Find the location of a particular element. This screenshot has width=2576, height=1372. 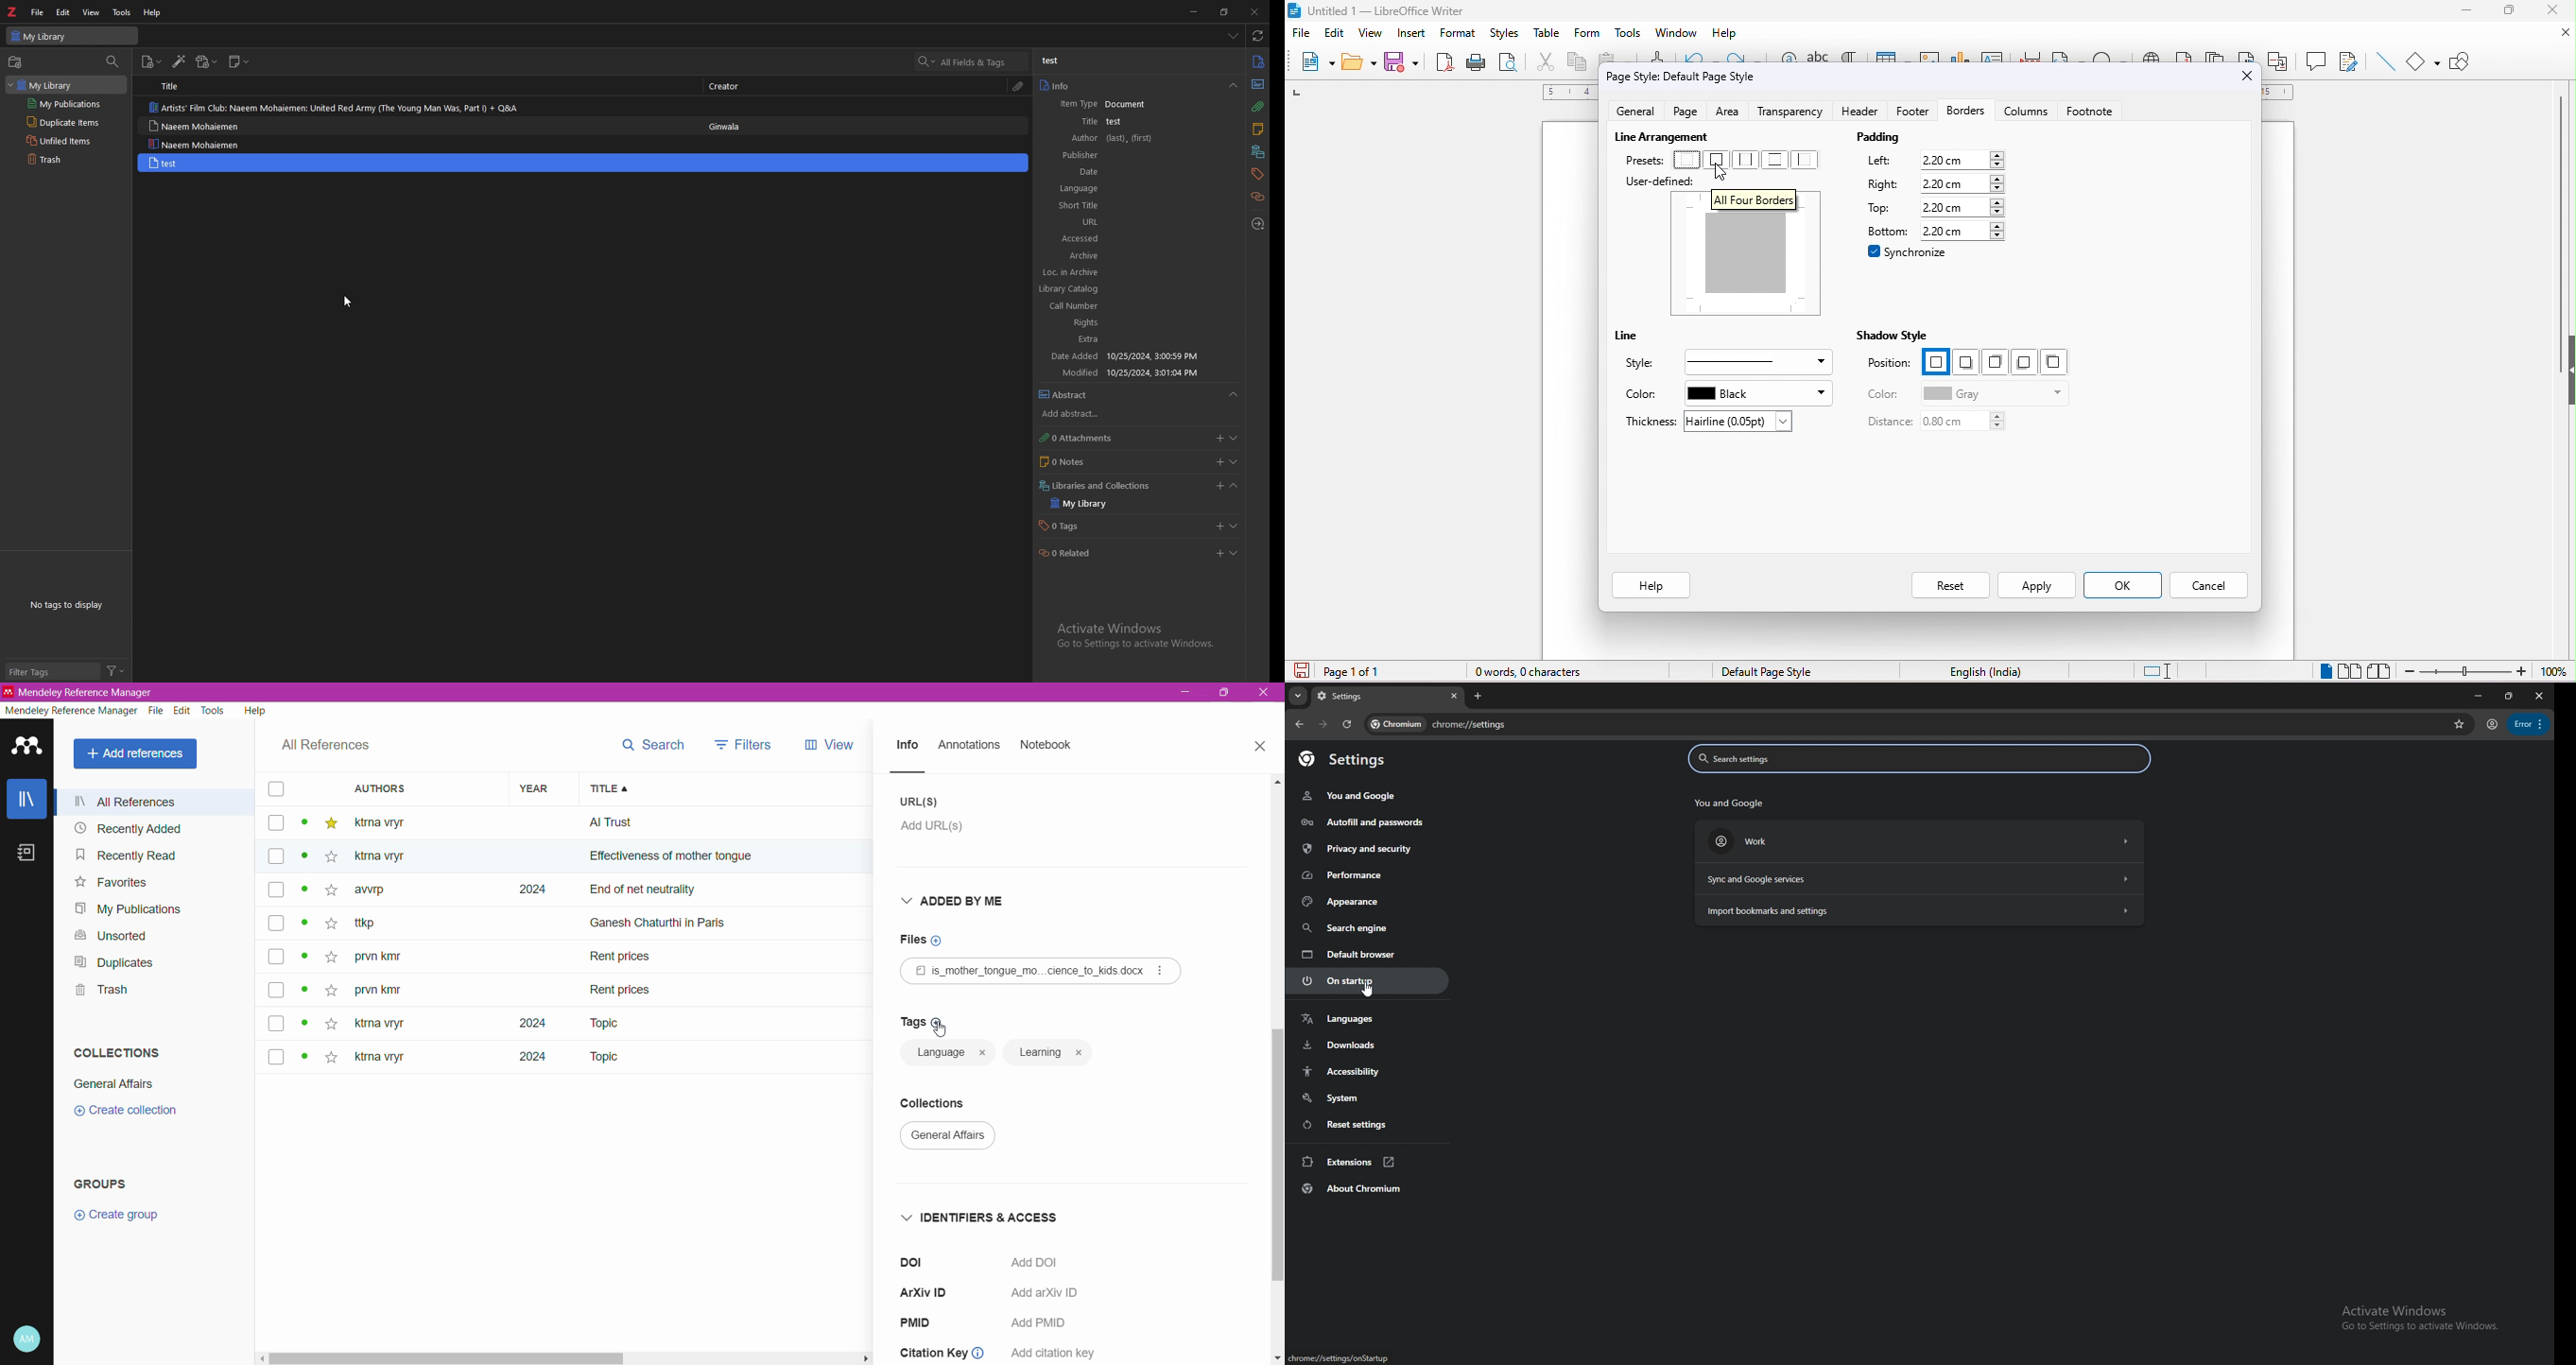

2024 is located at coordinates (529, 890).